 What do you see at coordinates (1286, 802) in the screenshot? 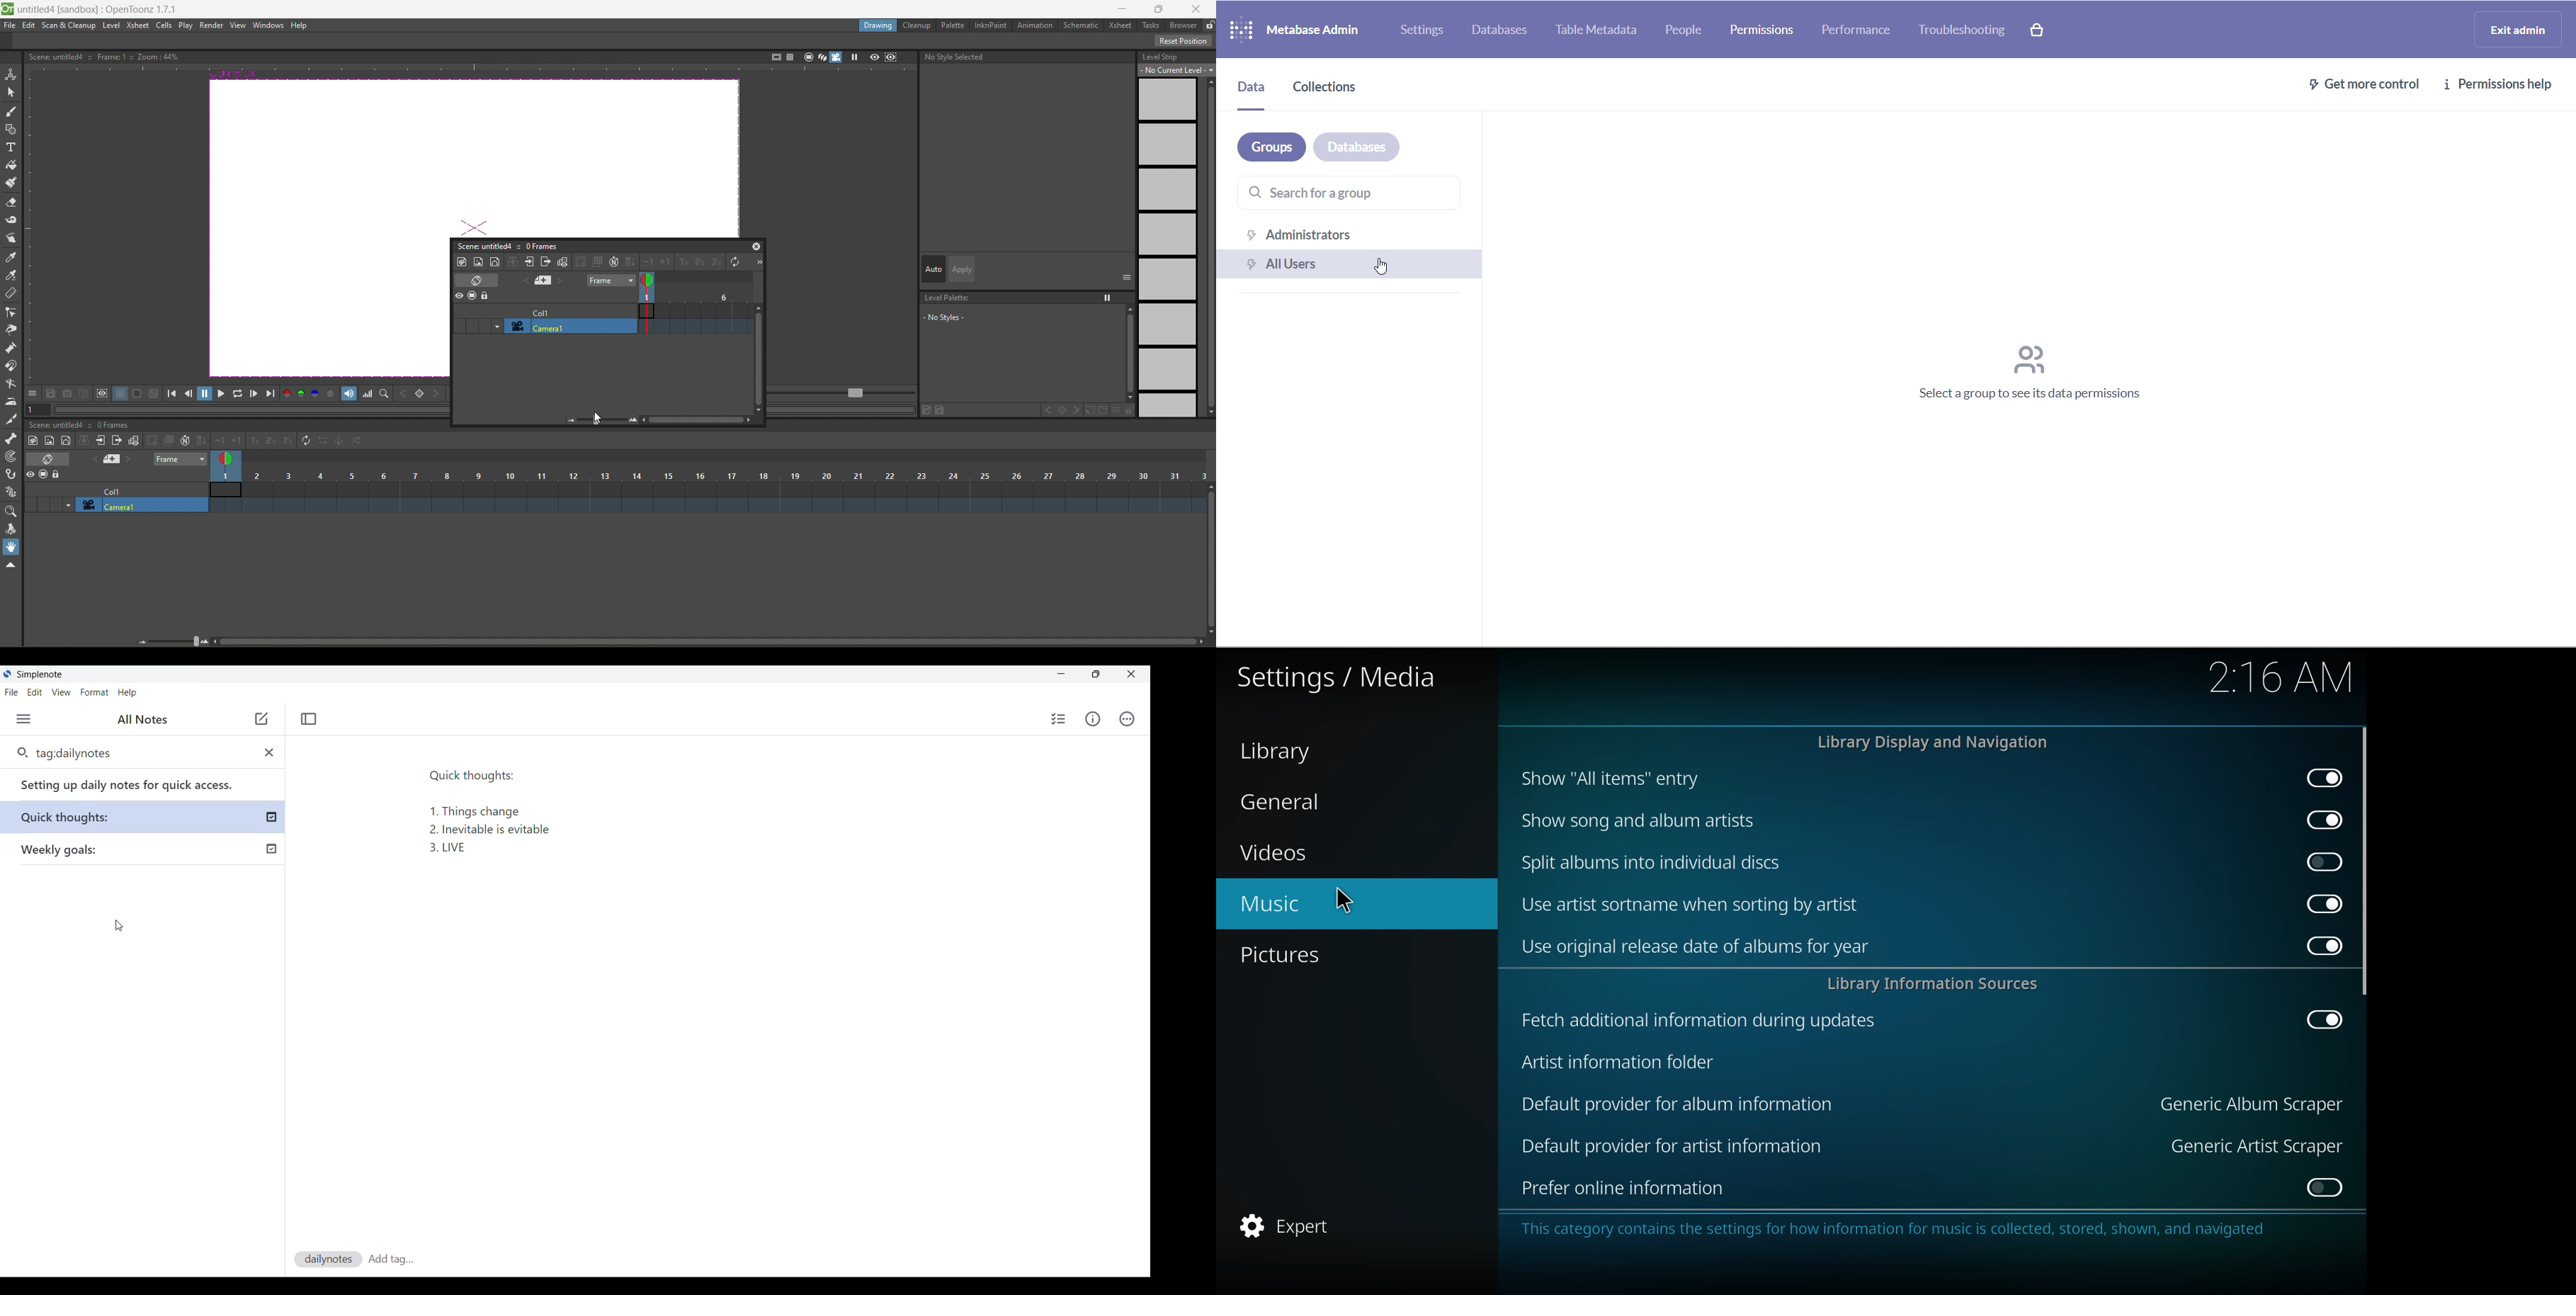
I see `general` at bounding box center [1286, 802].